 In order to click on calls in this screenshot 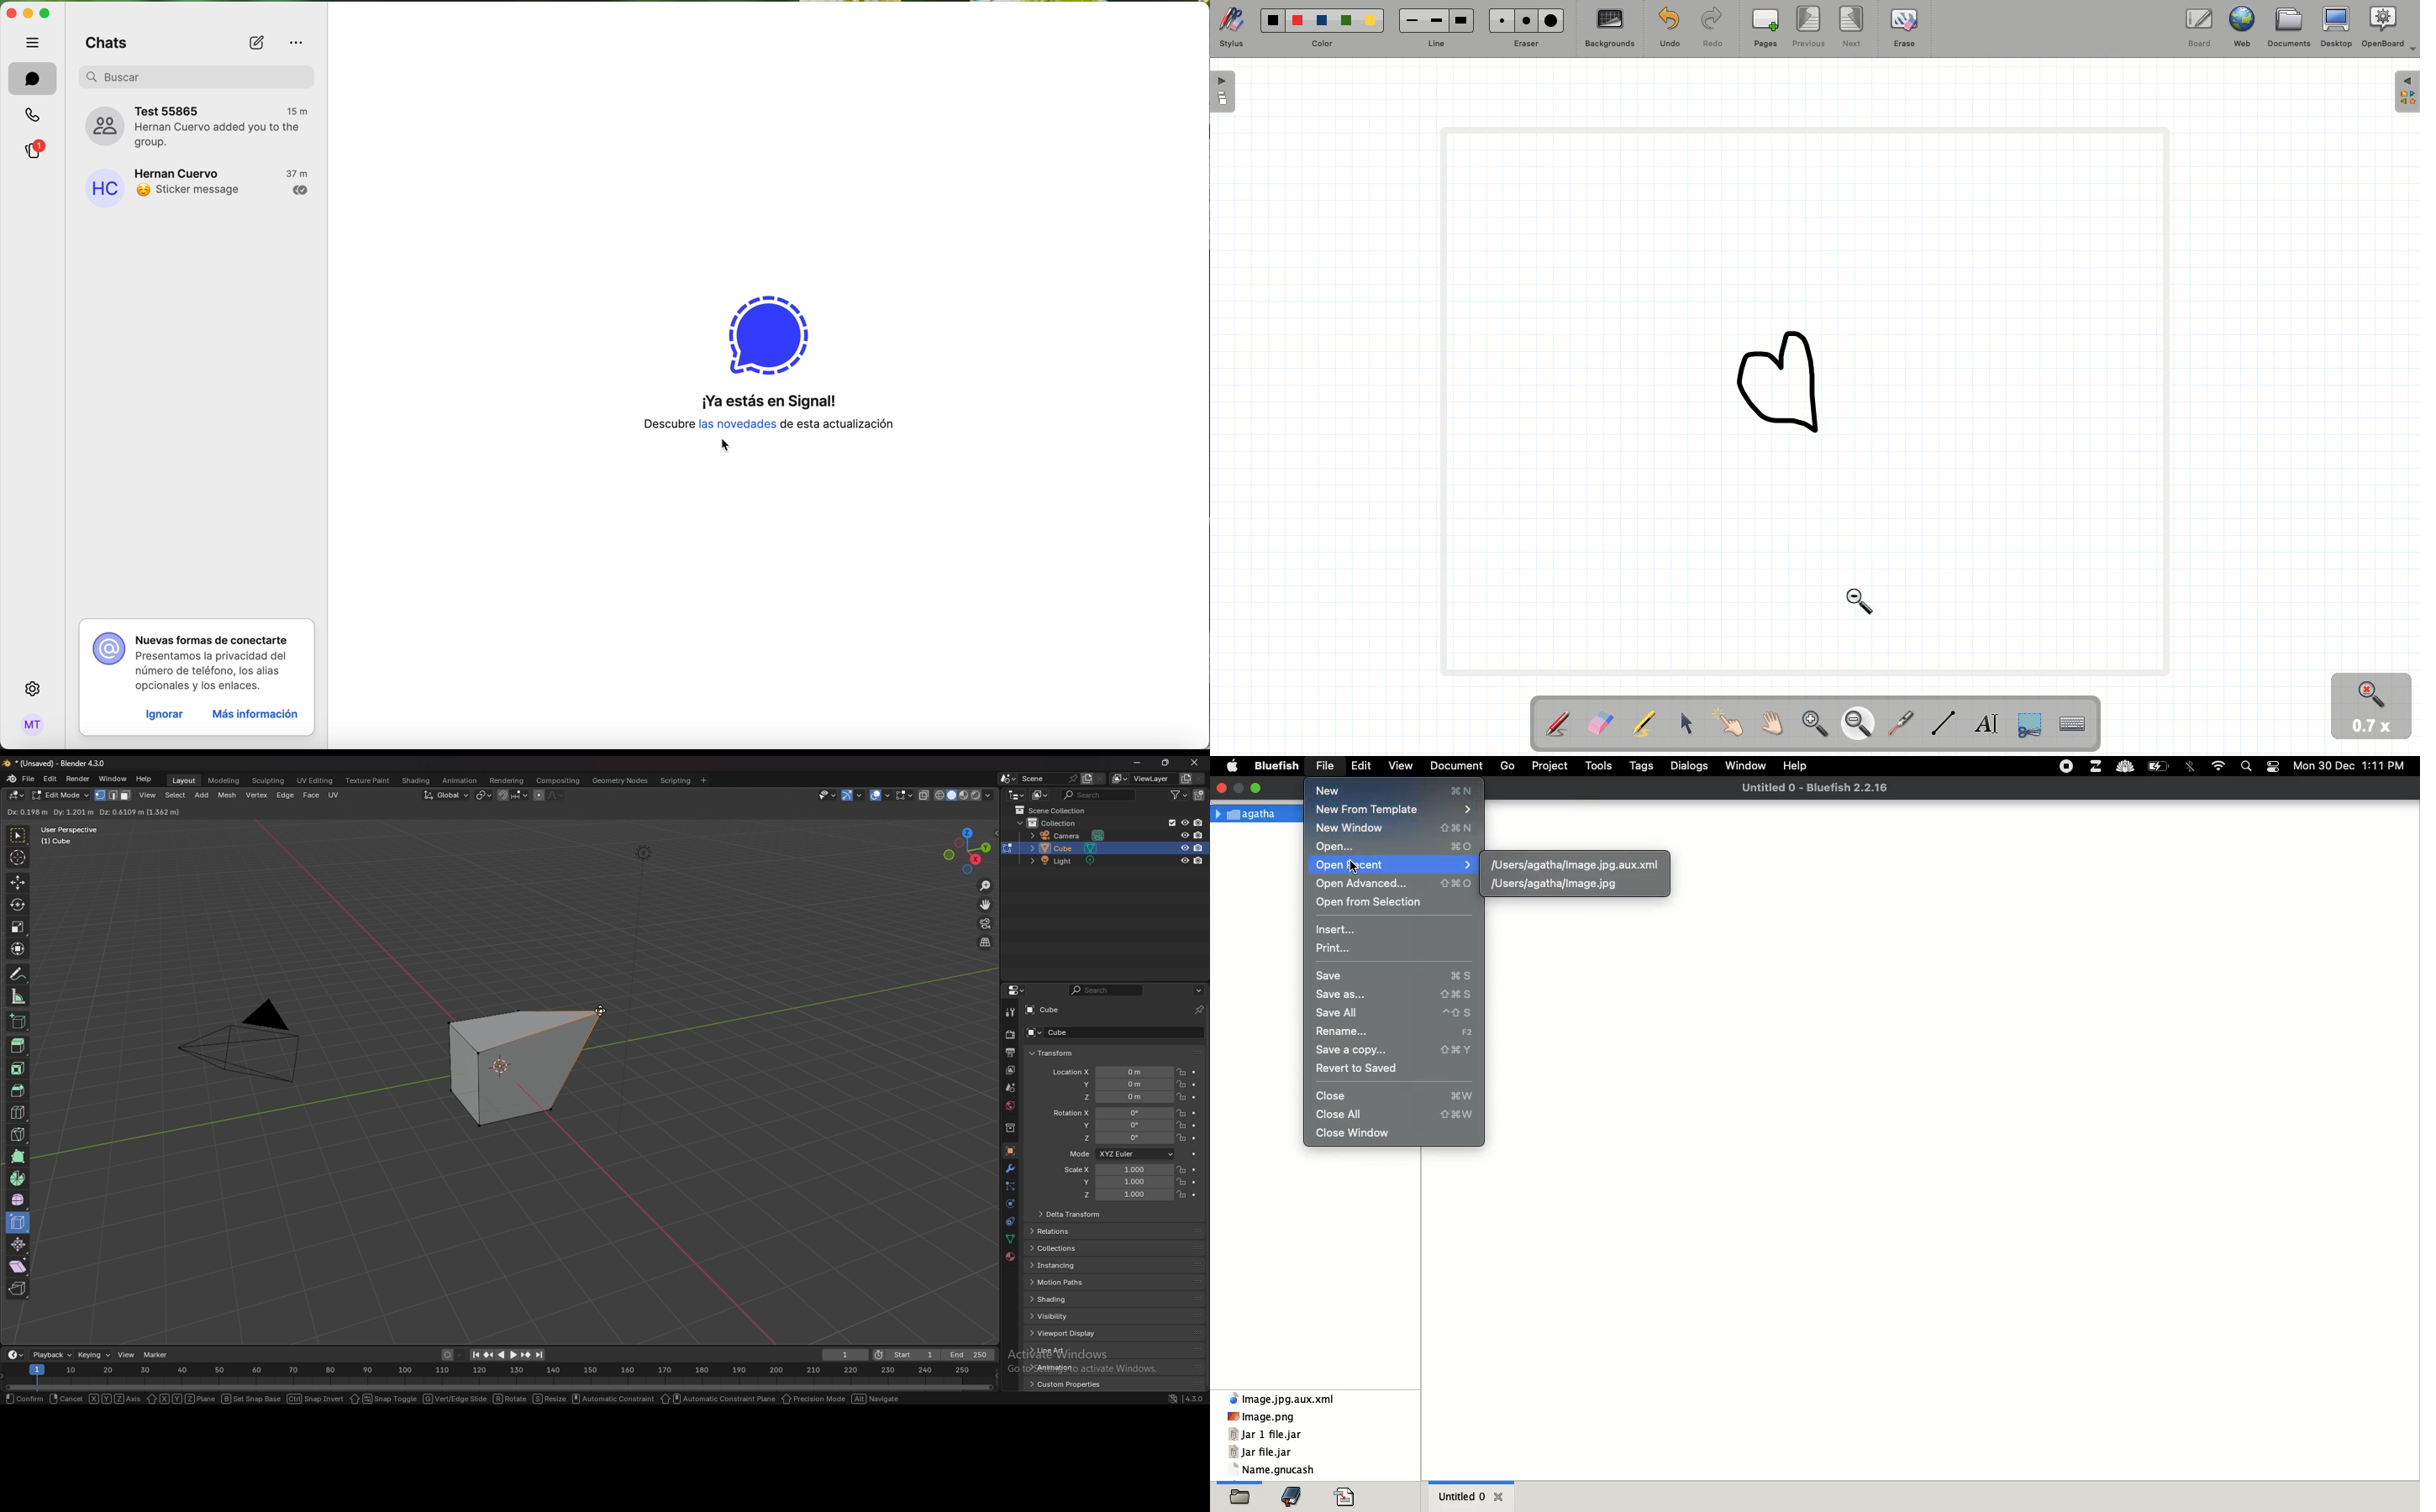, I will do `click(35, 116)`.